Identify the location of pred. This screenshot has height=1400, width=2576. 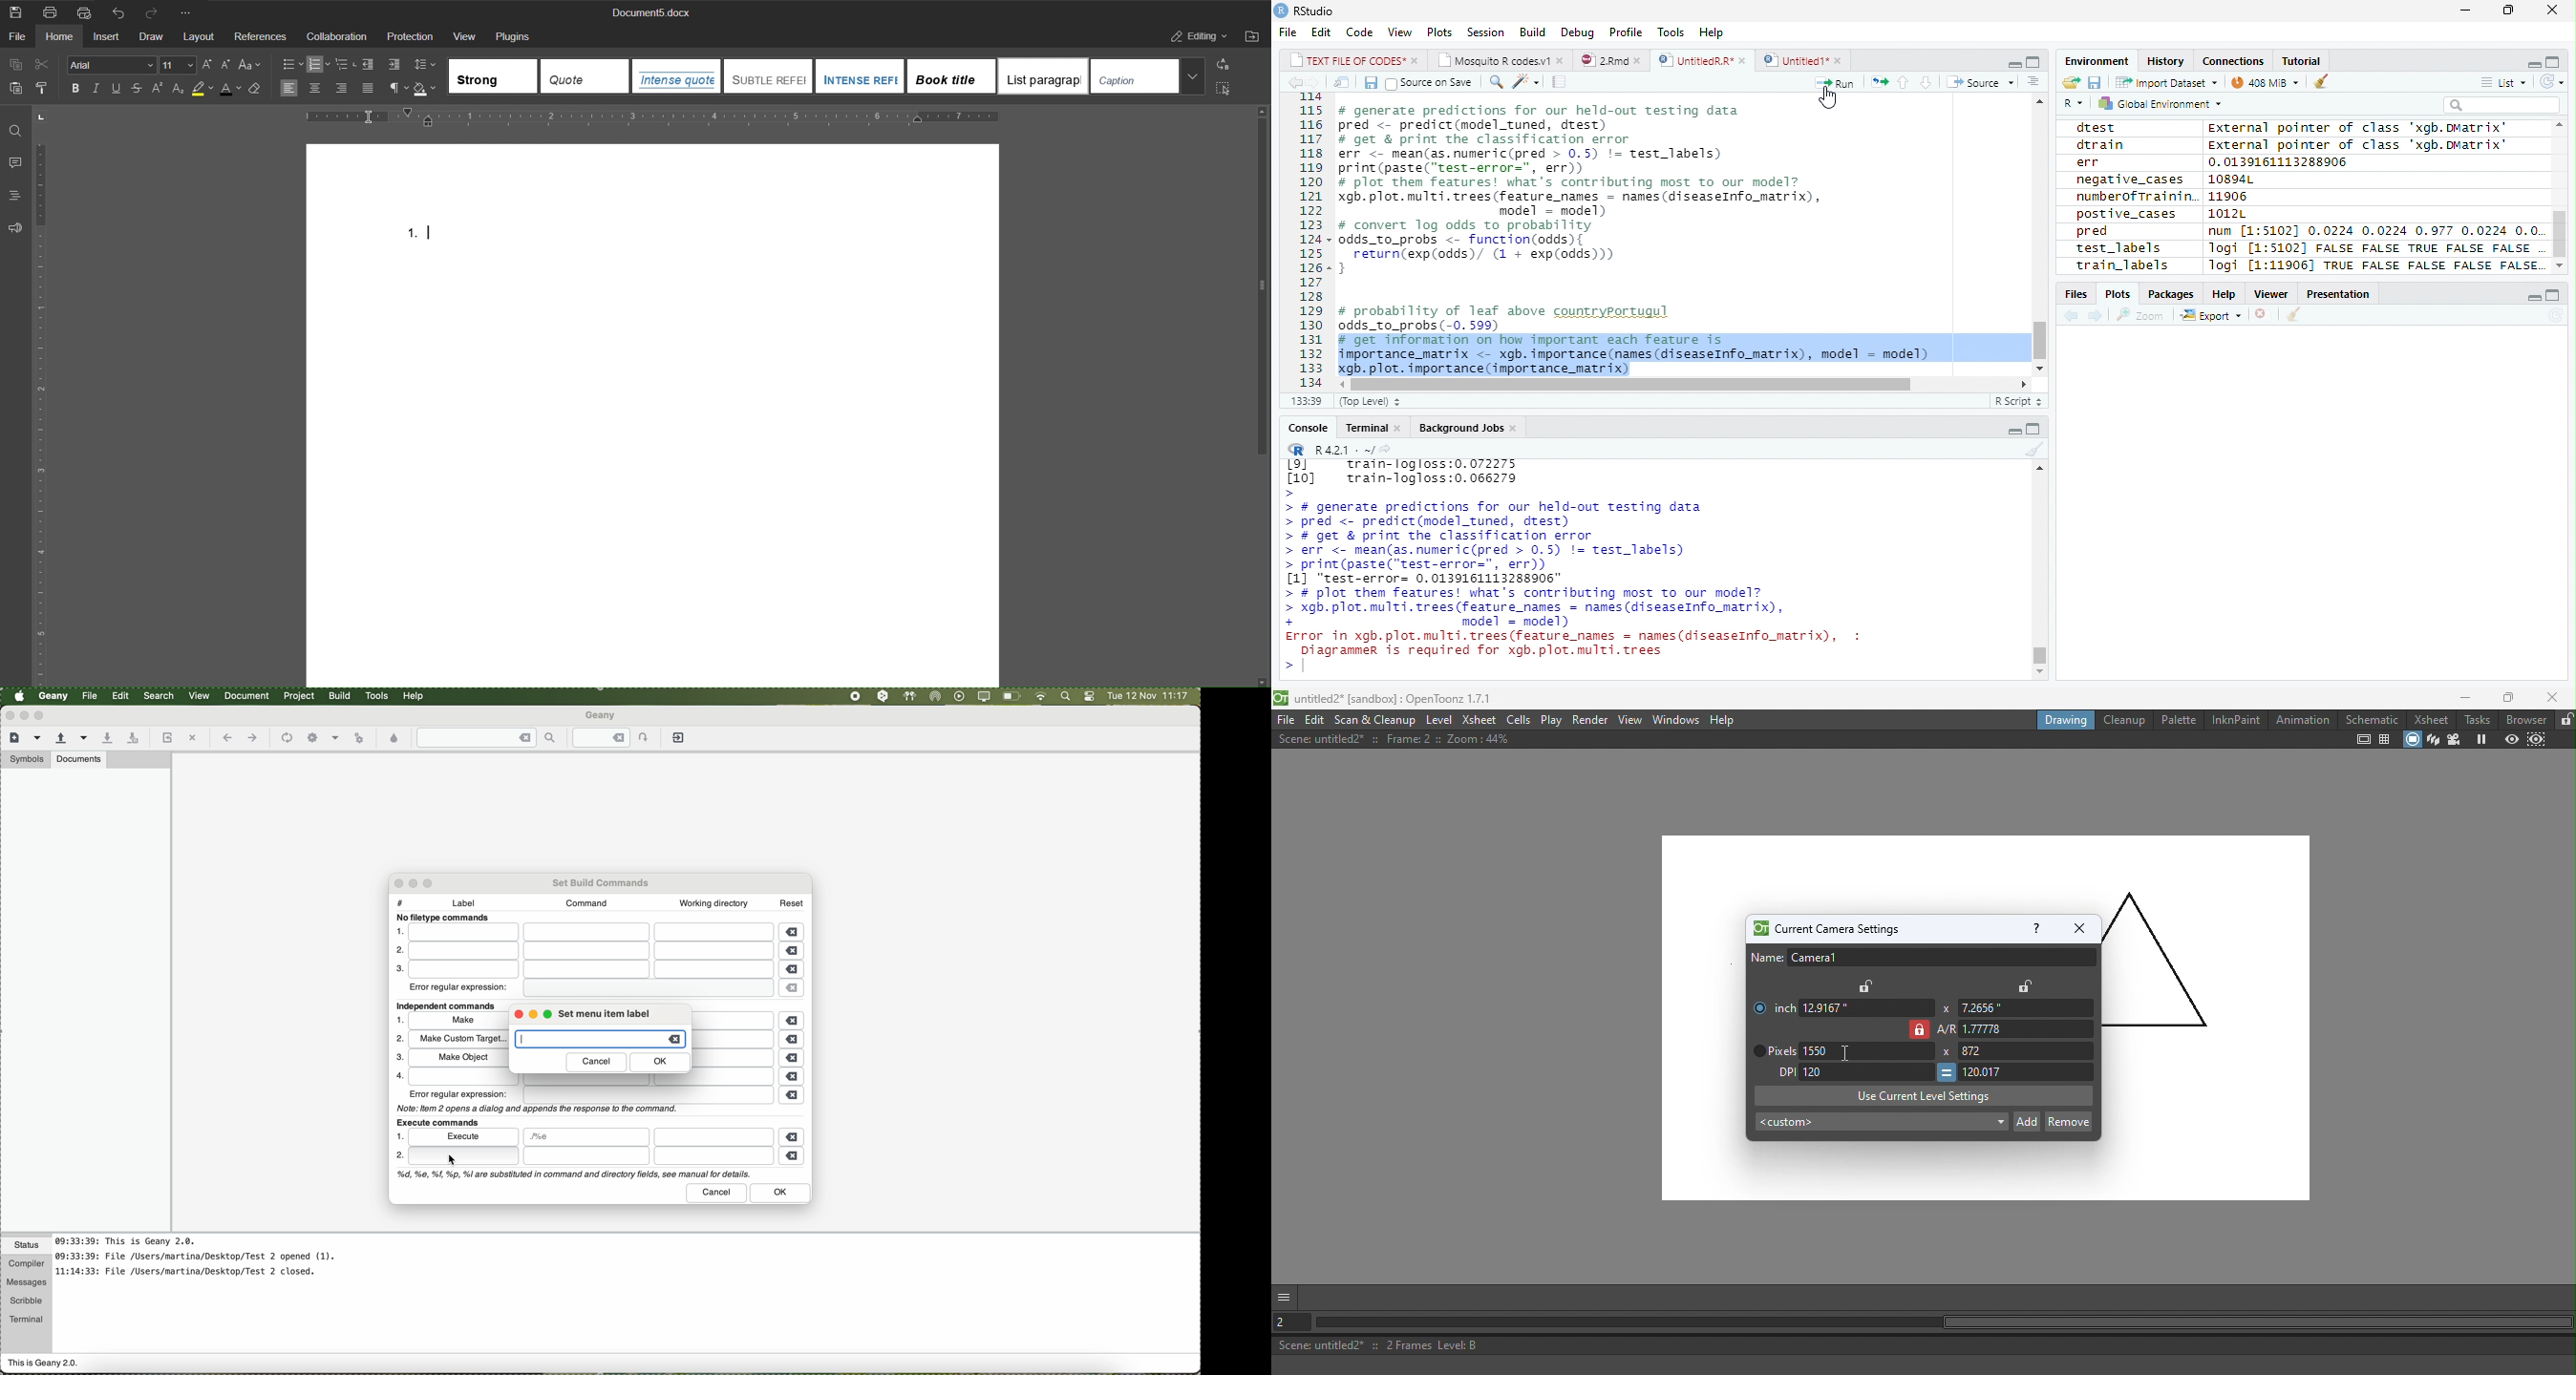
(2092, 232).